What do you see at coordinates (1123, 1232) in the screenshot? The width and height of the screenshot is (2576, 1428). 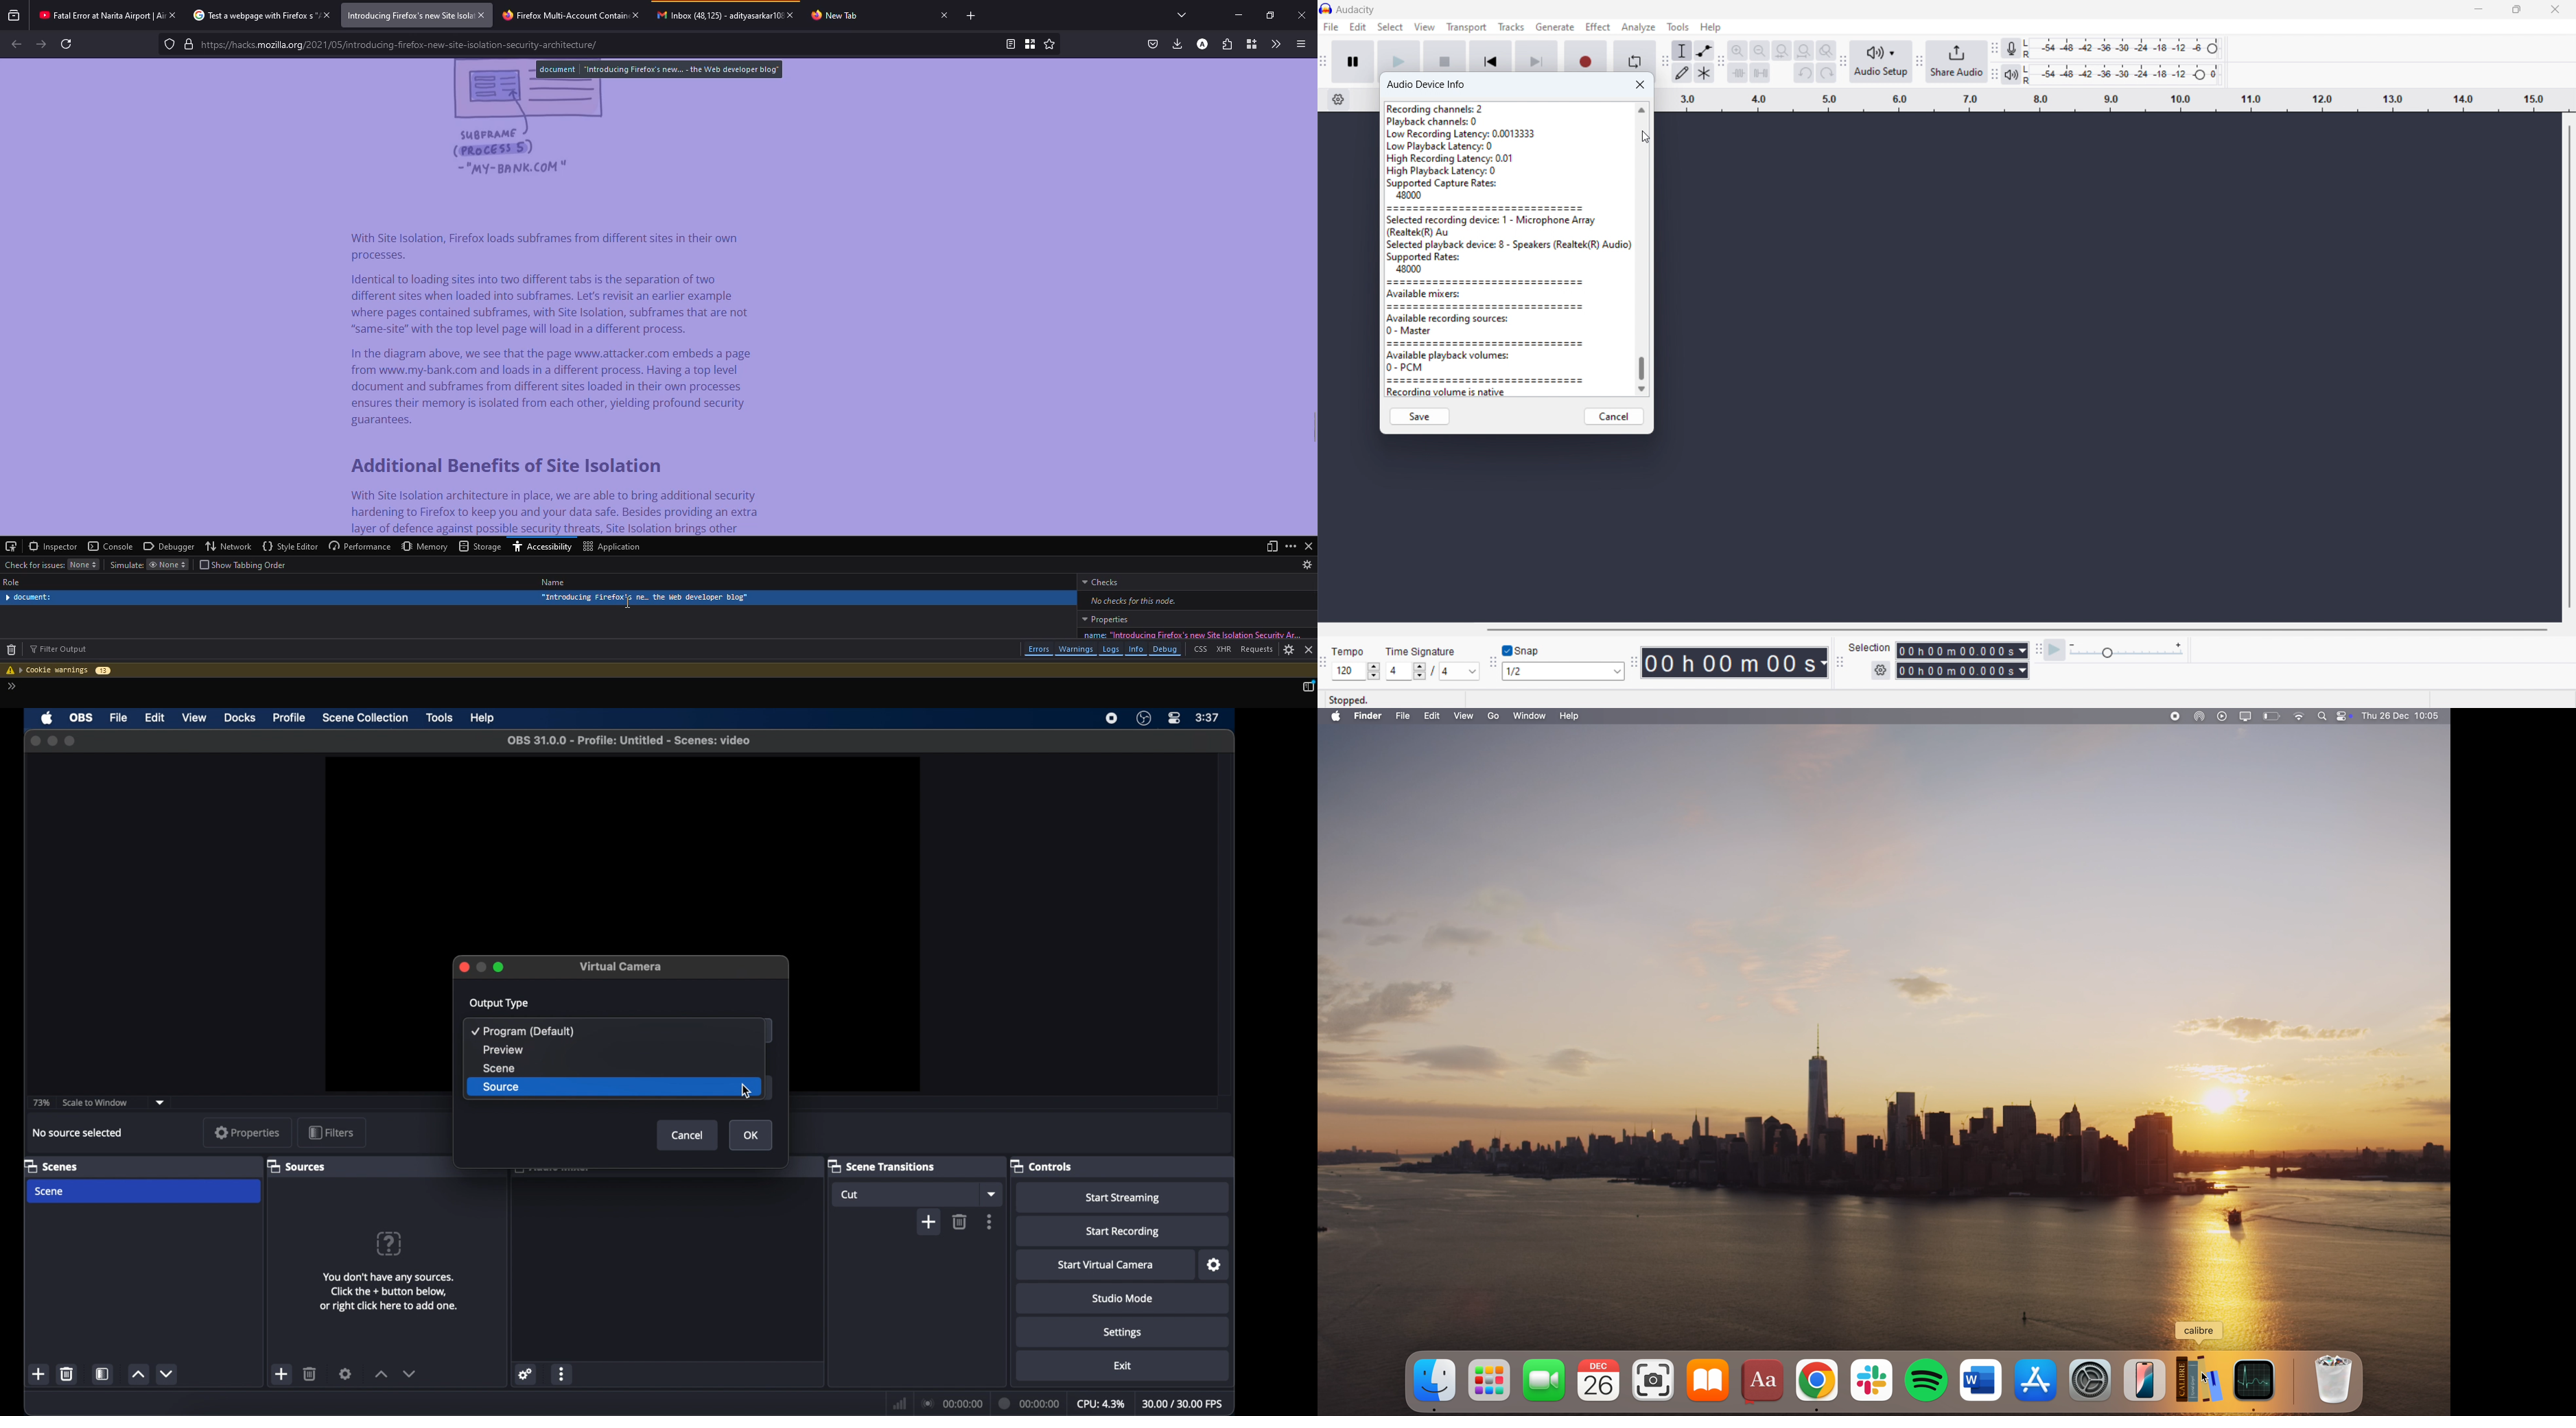 I see `start recording` at bounding box center [1123, 1232].